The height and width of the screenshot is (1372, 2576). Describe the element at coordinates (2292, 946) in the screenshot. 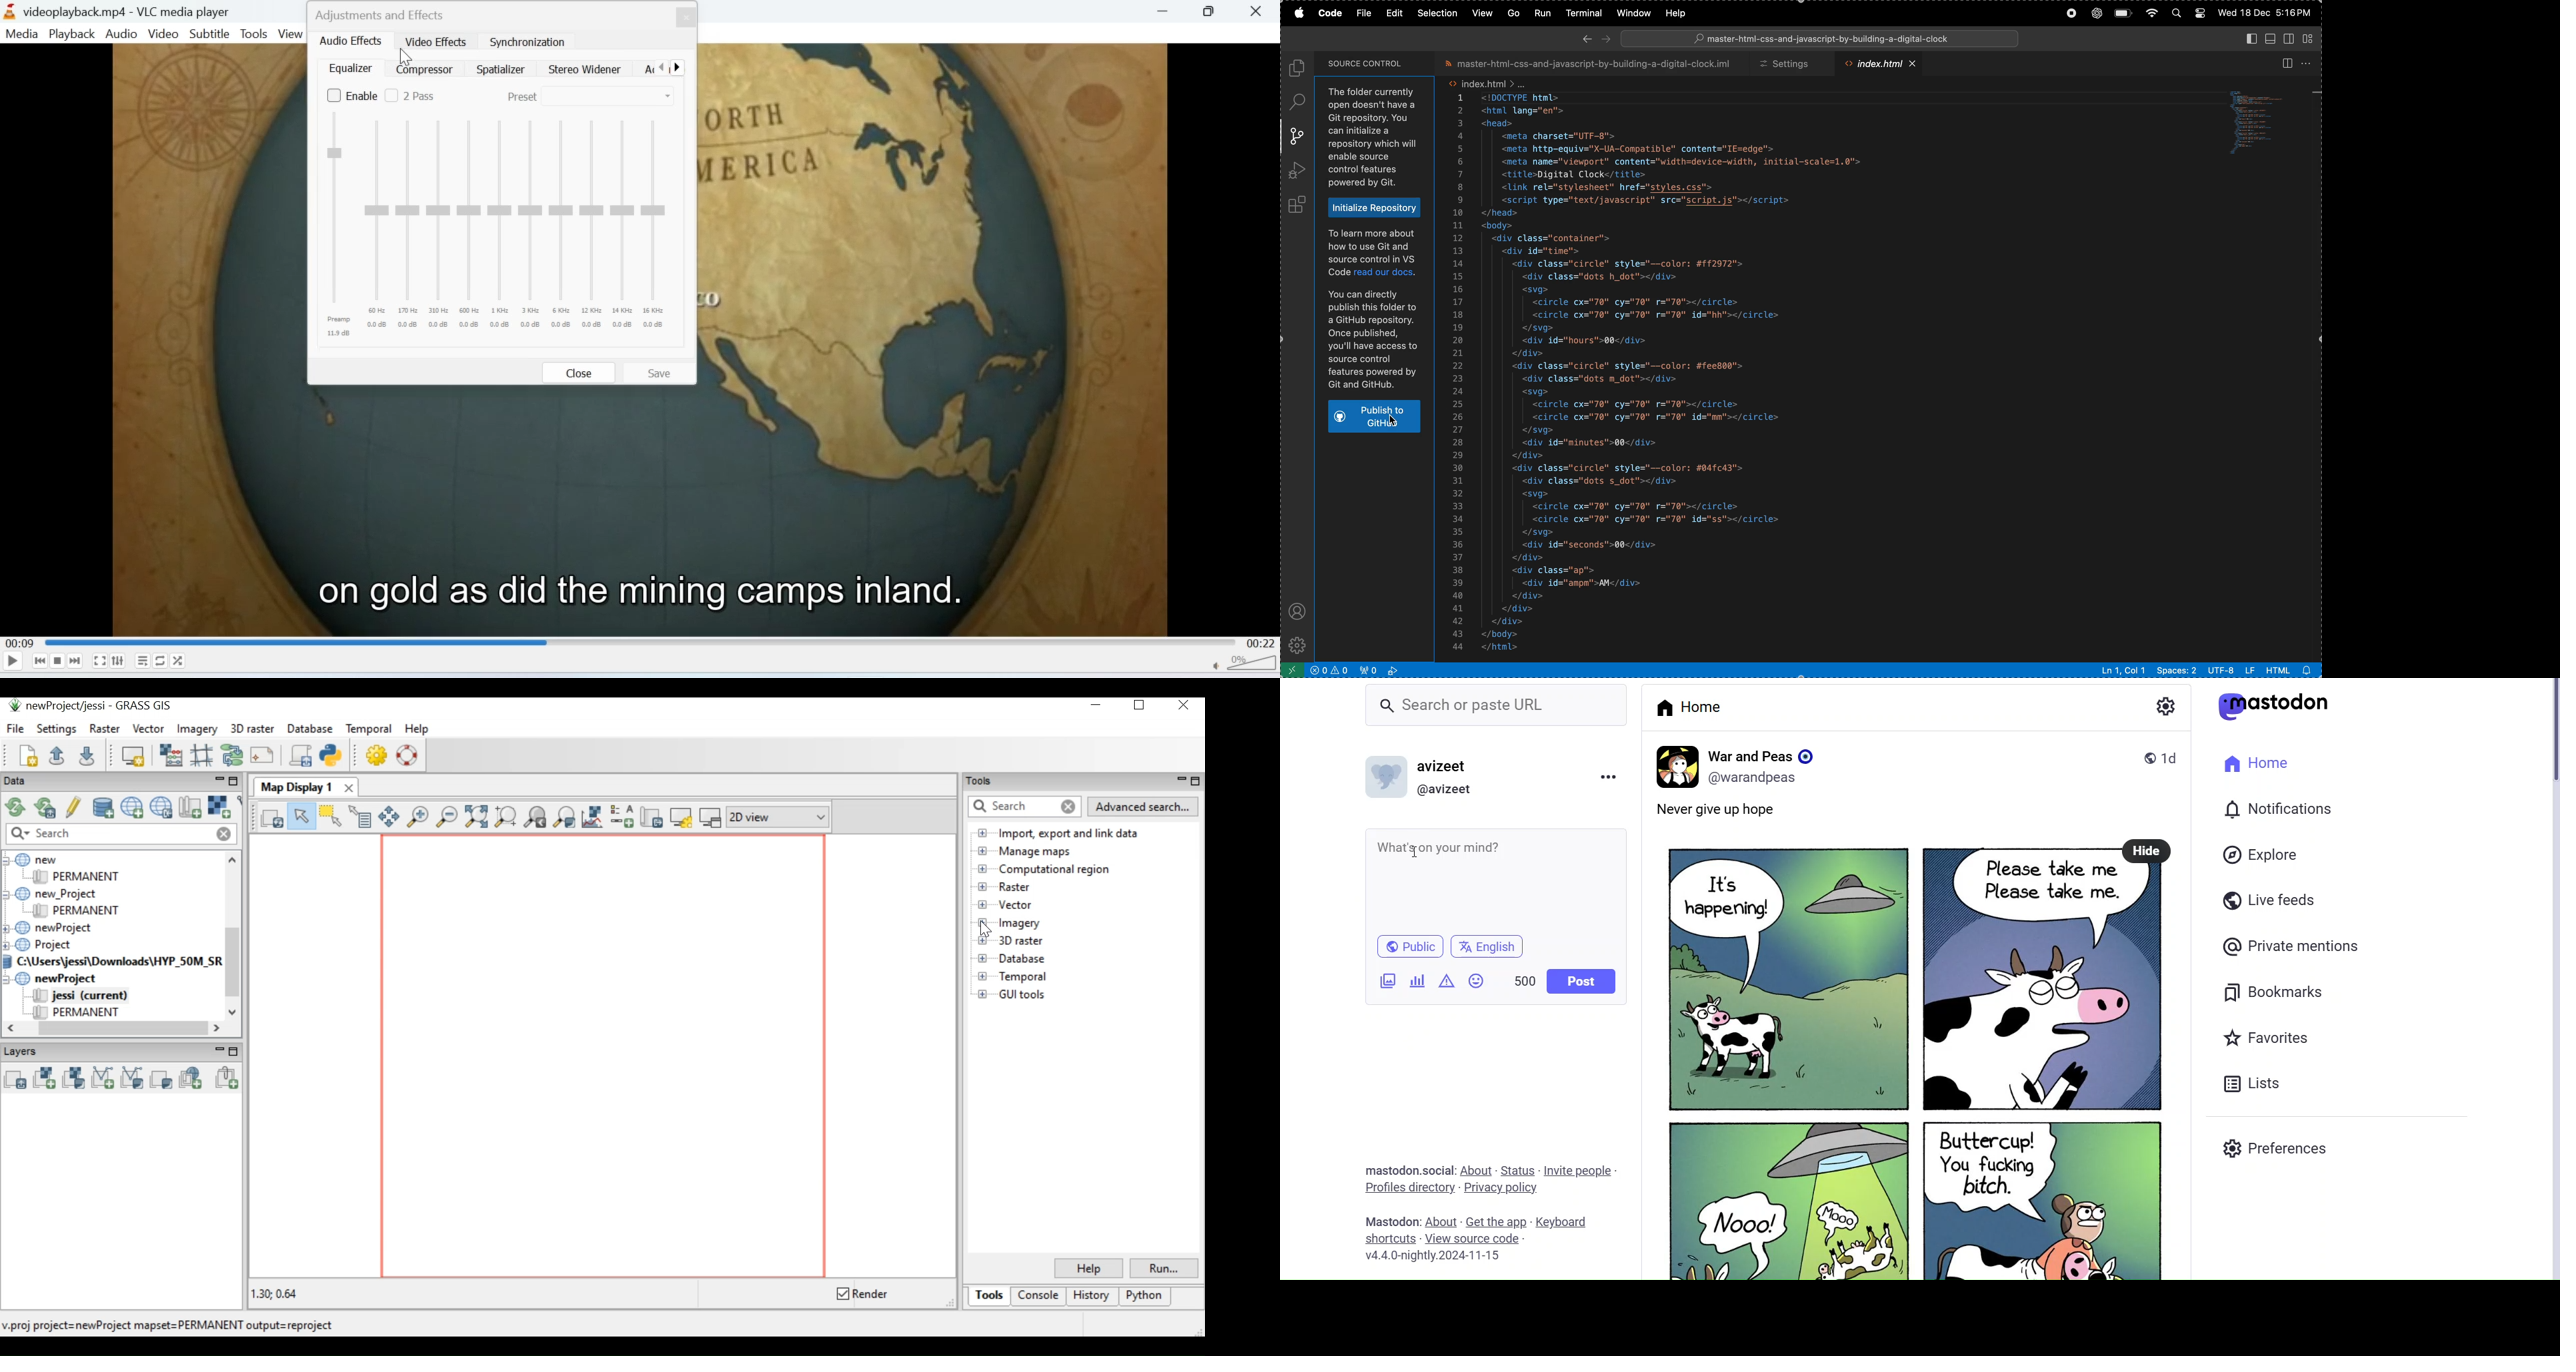

I see `Private Mentions` at that location.